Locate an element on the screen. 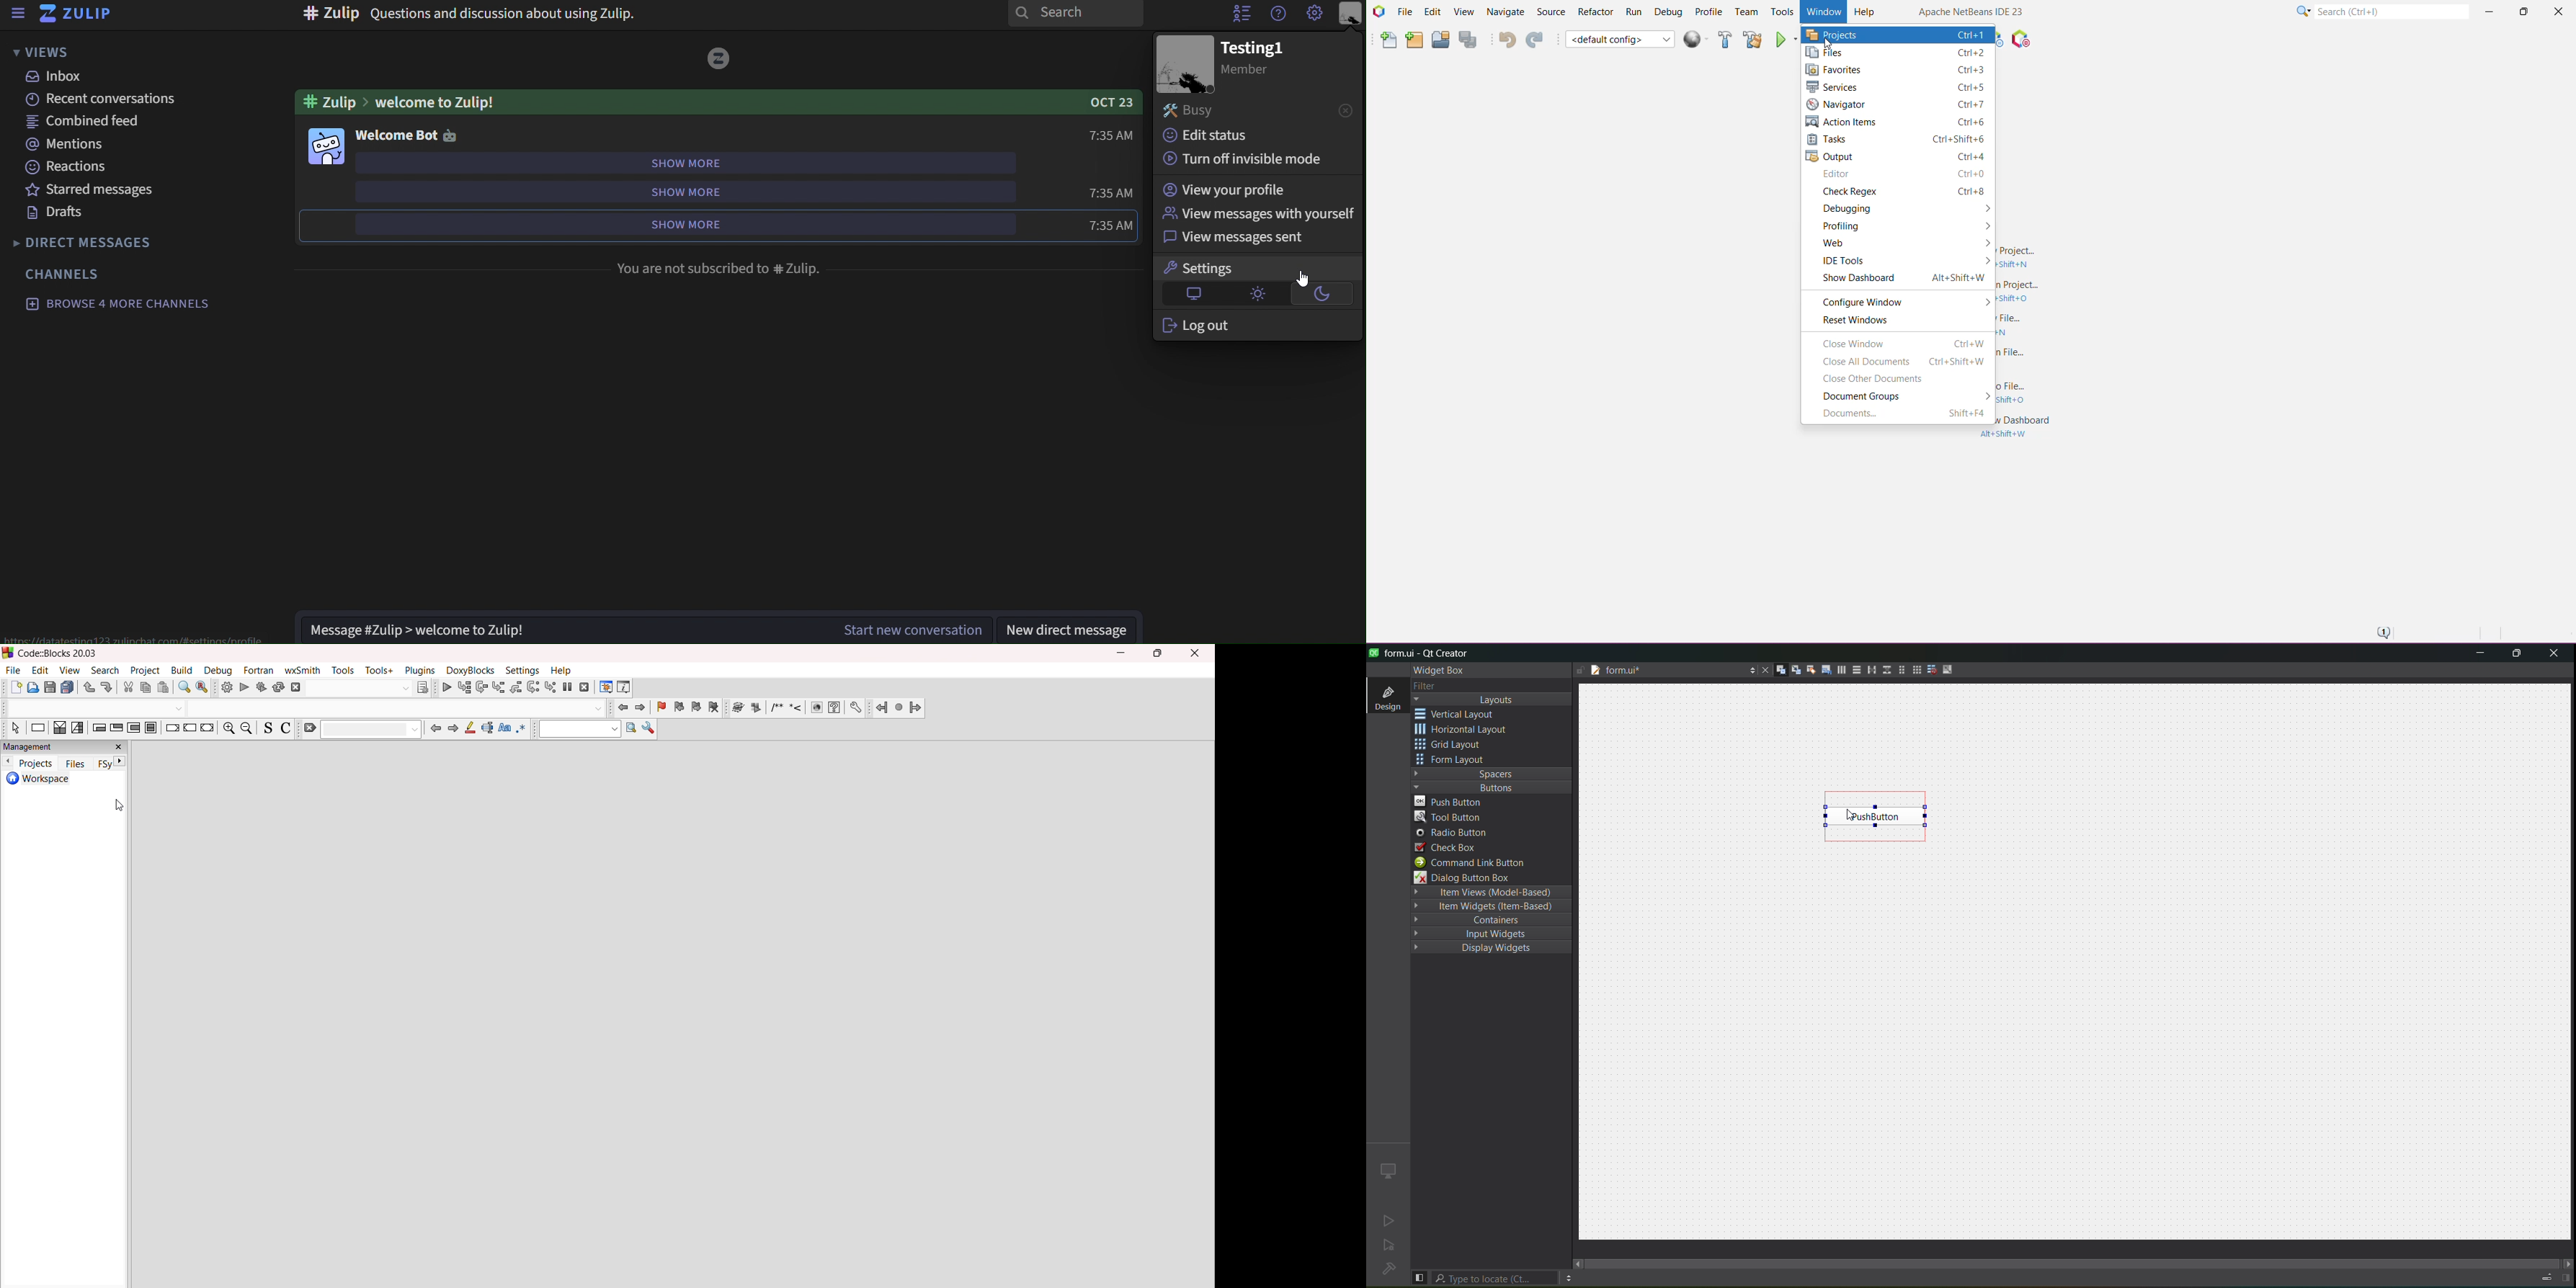  7:35 AM is located at coordinates (1113, 193).